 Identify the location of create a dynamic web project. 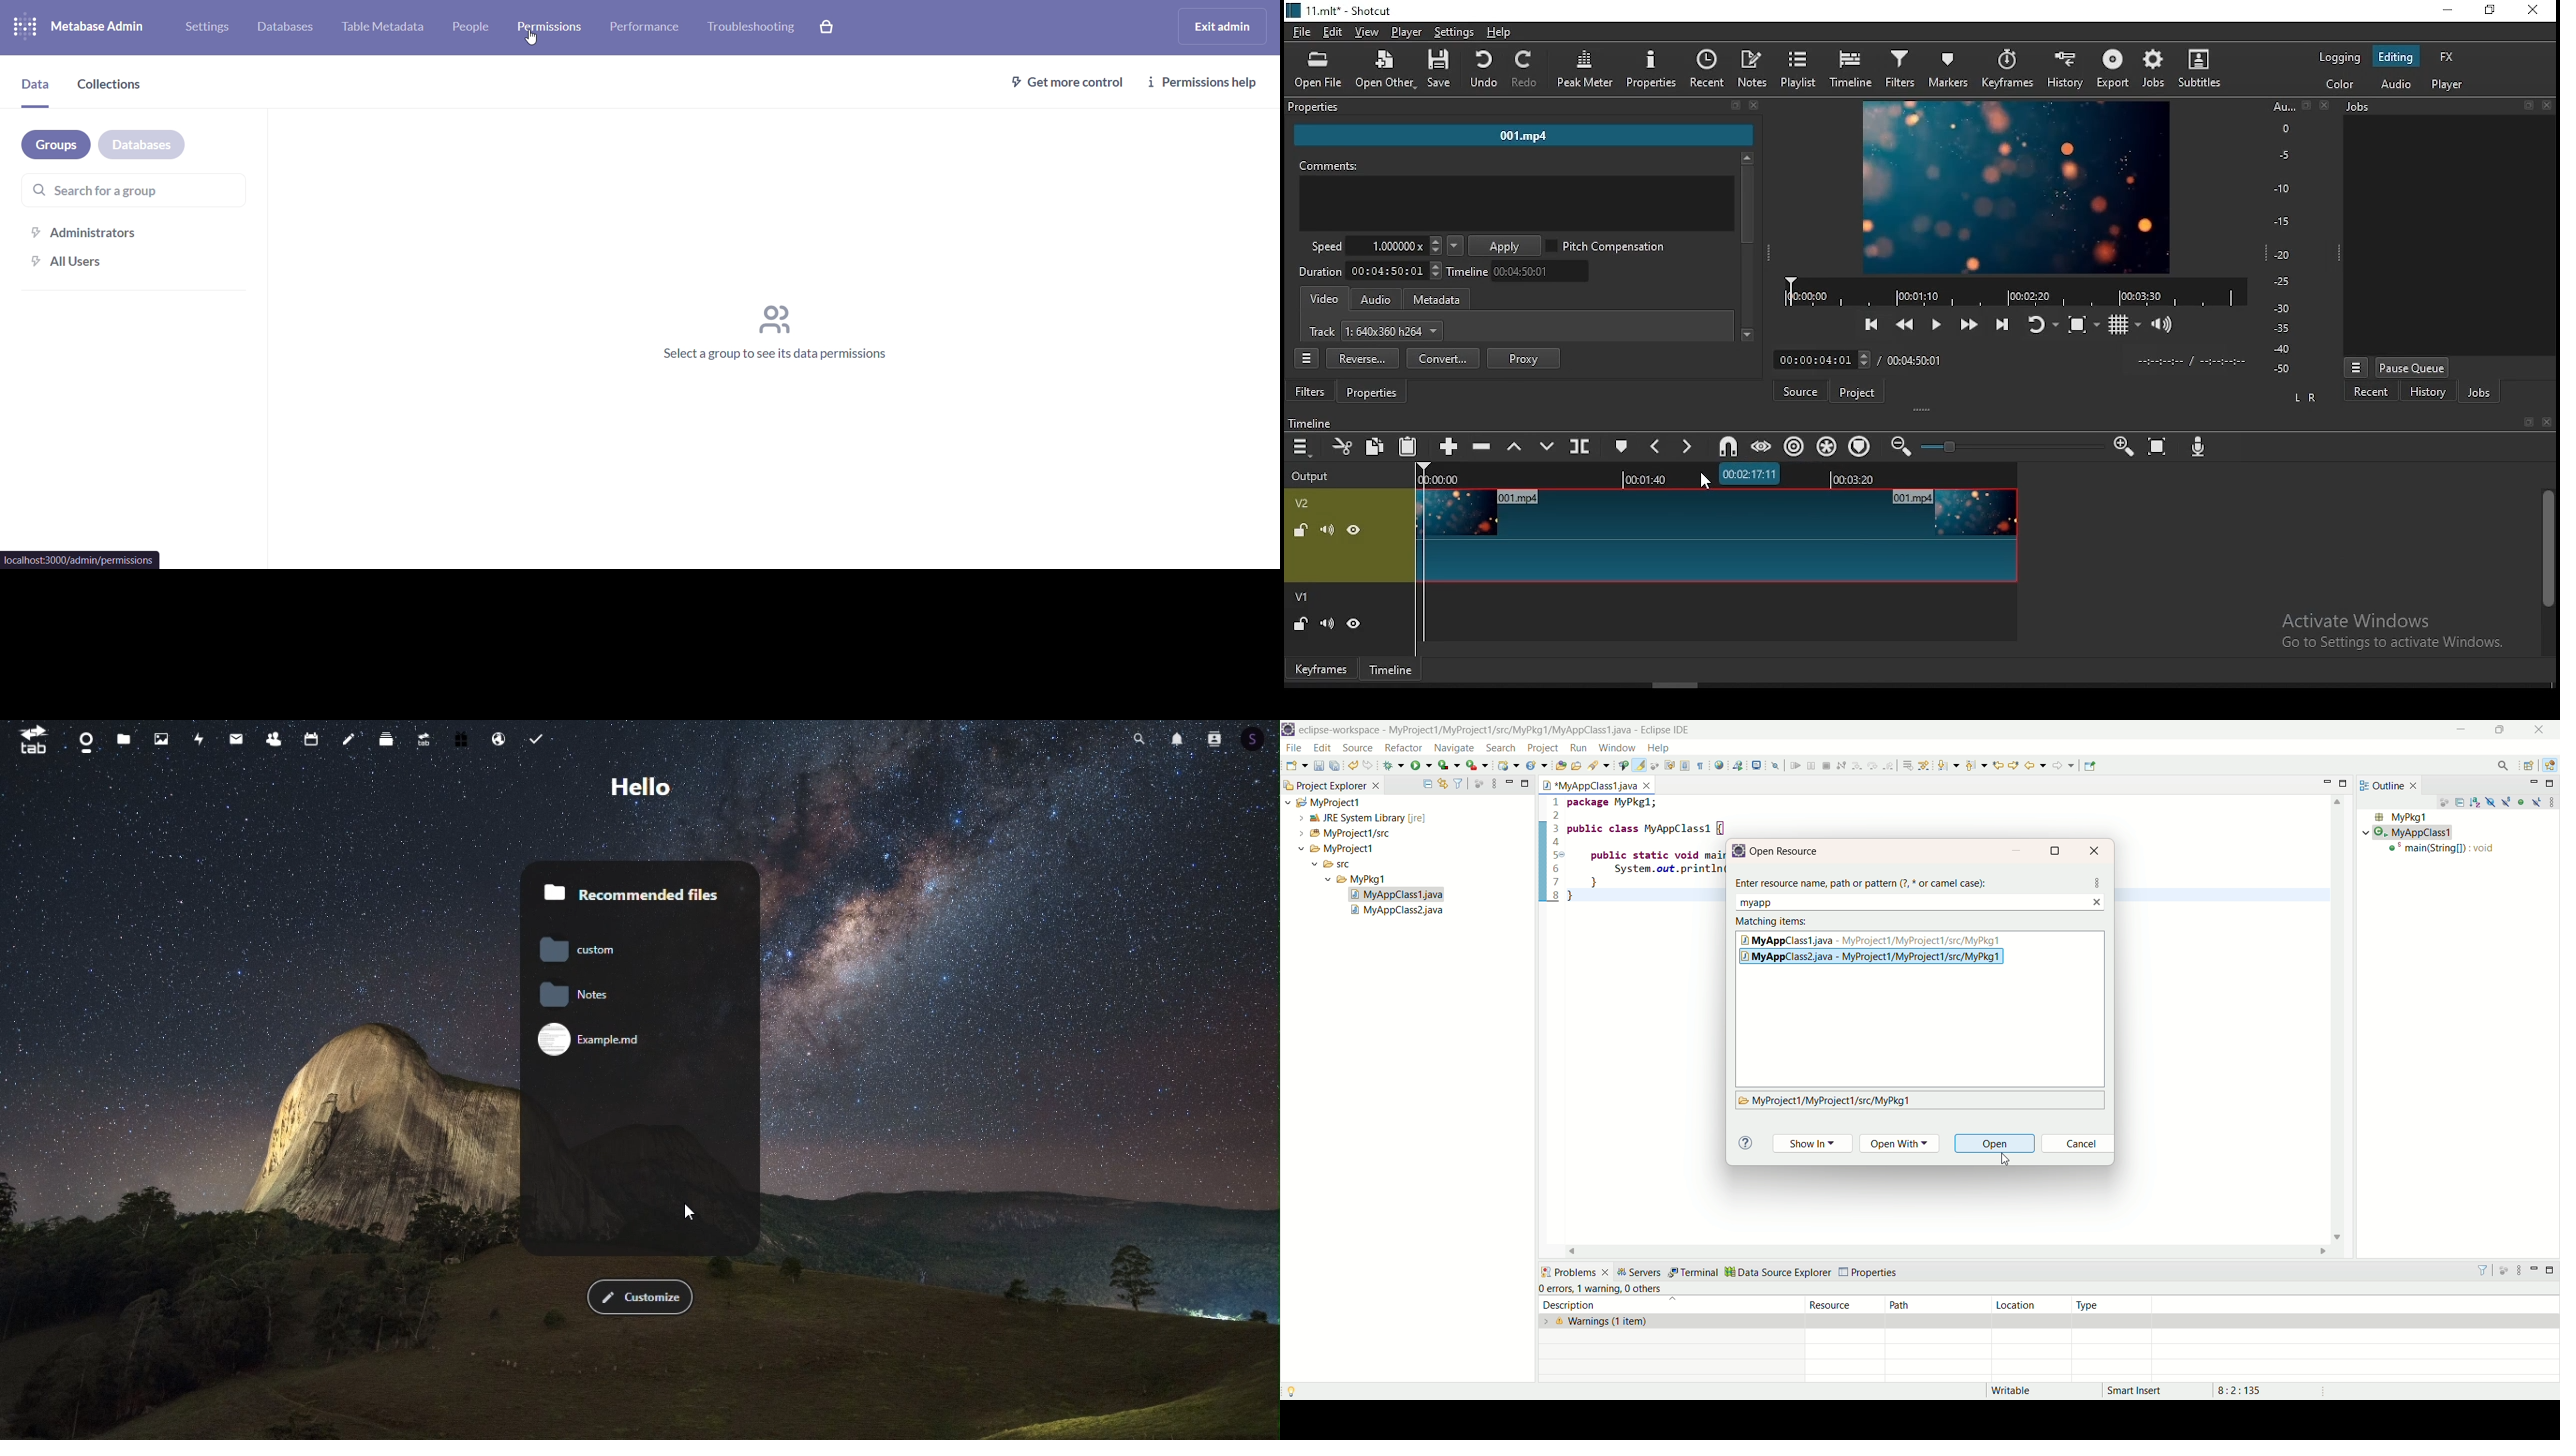
(1509, 765).